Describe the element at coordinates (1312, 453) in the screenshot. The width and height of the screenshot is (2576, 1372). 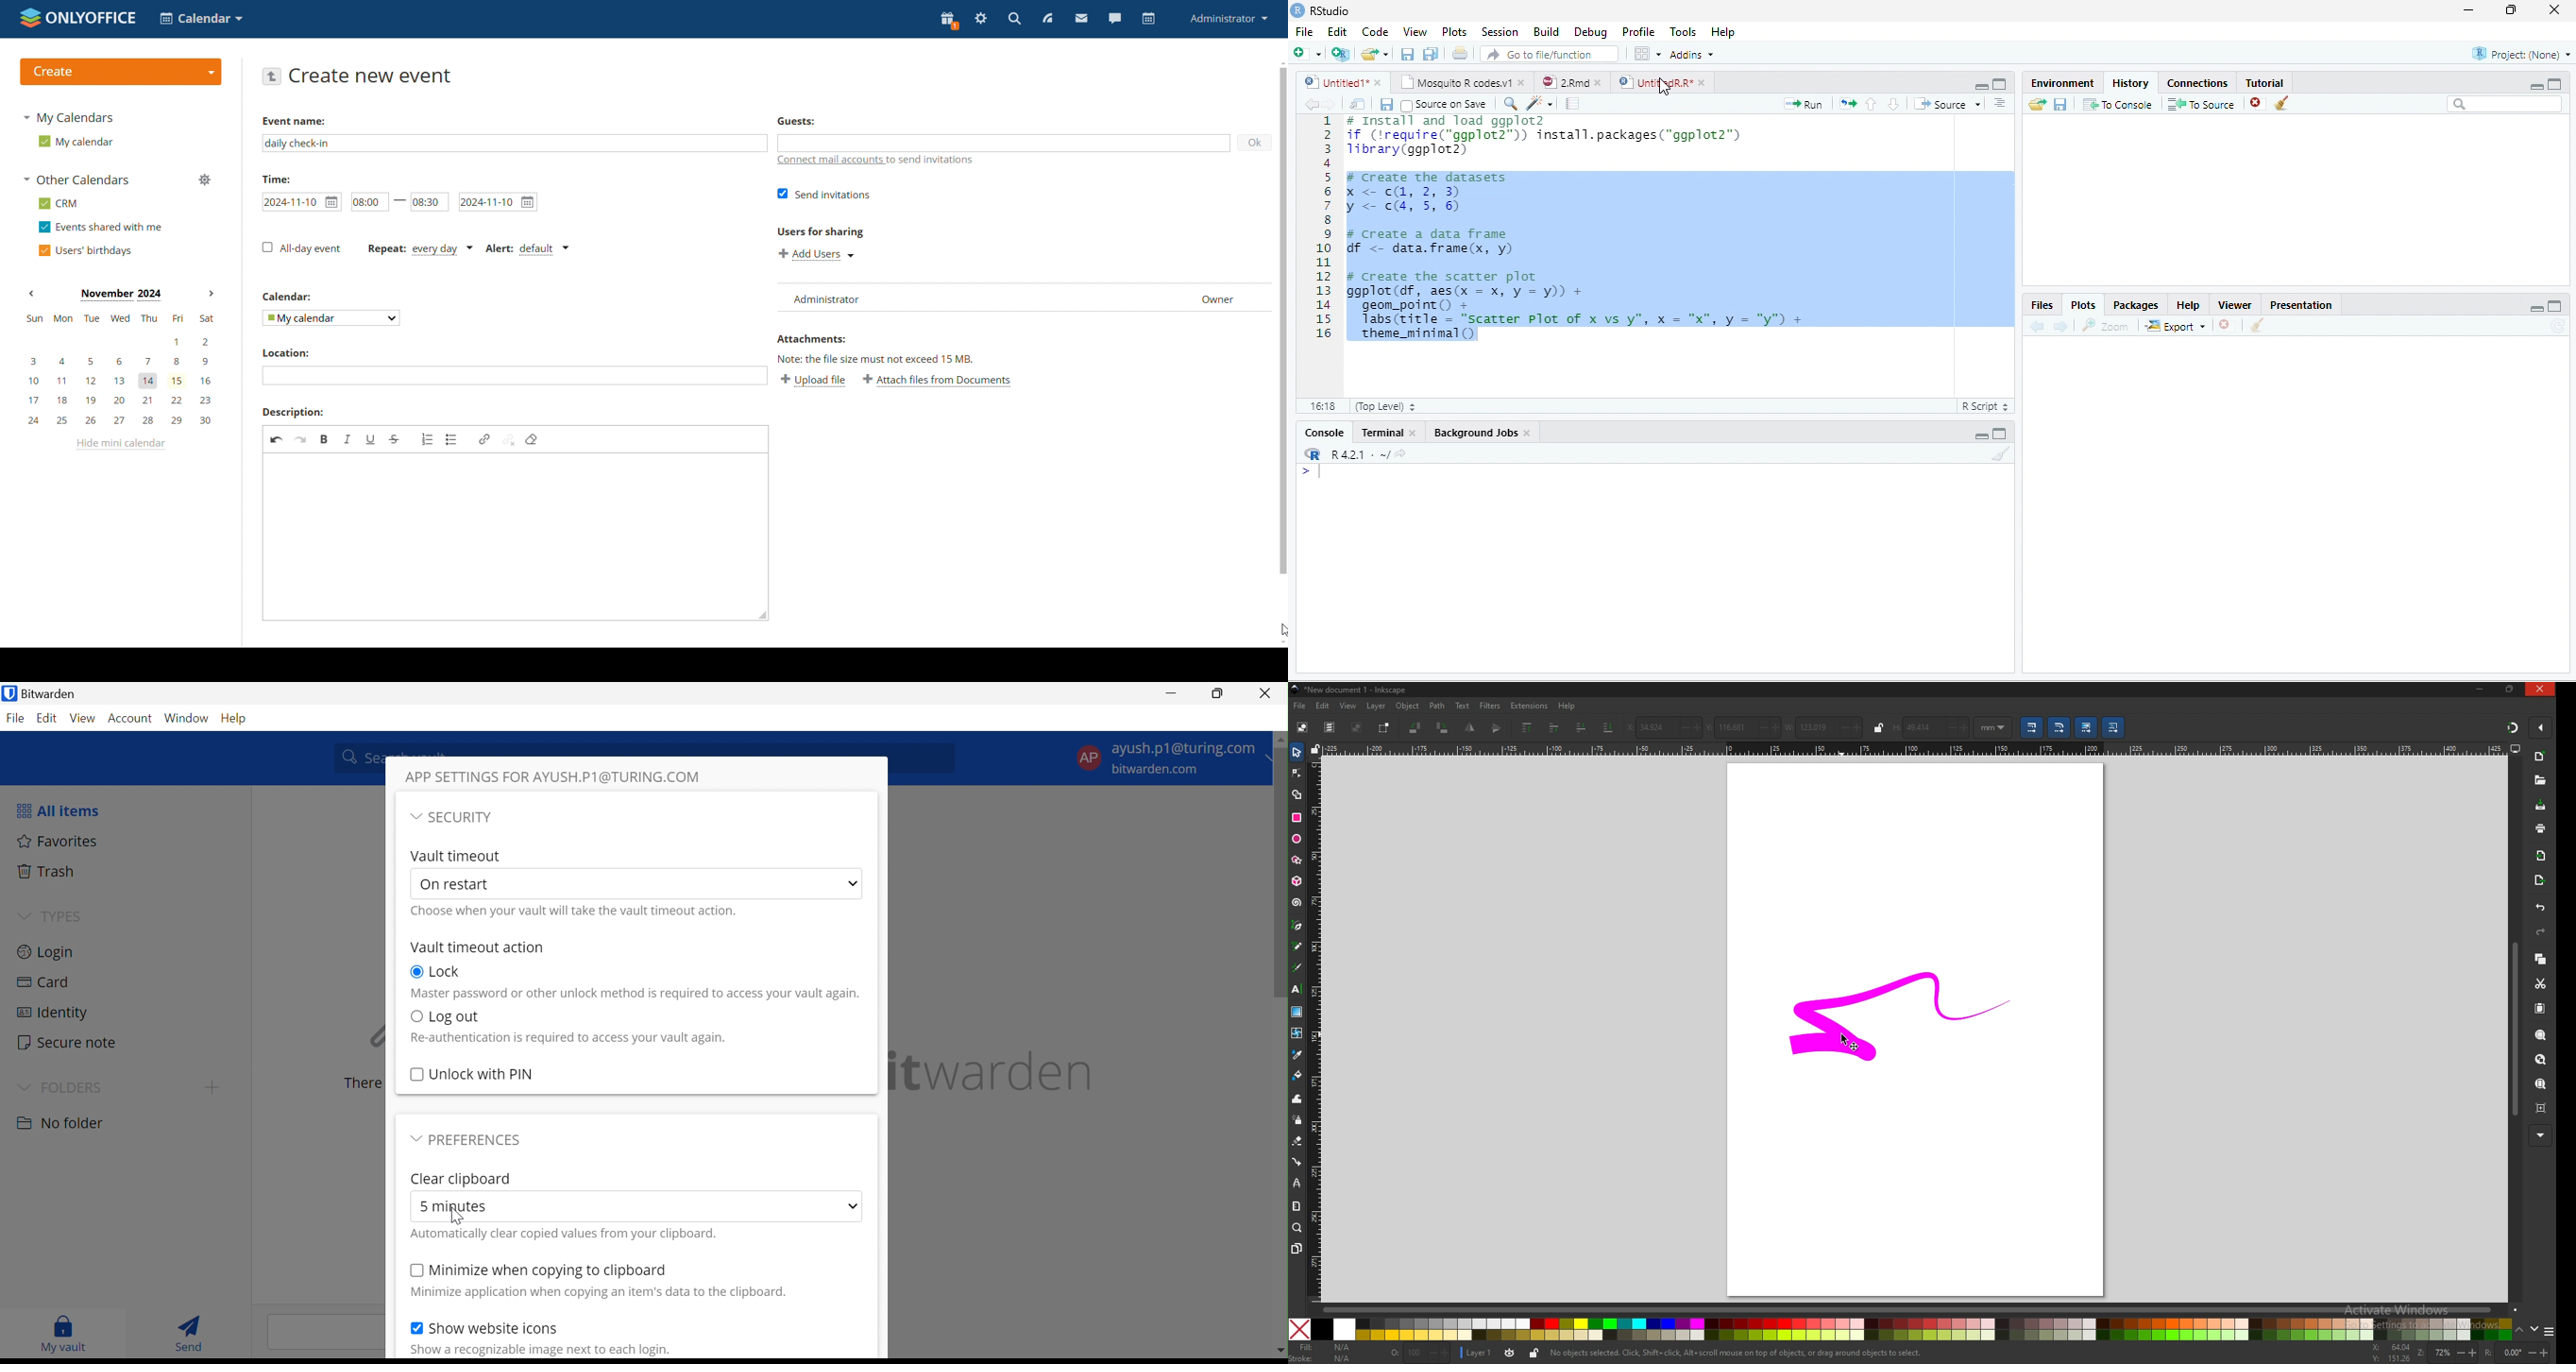
I see `R` at that location.